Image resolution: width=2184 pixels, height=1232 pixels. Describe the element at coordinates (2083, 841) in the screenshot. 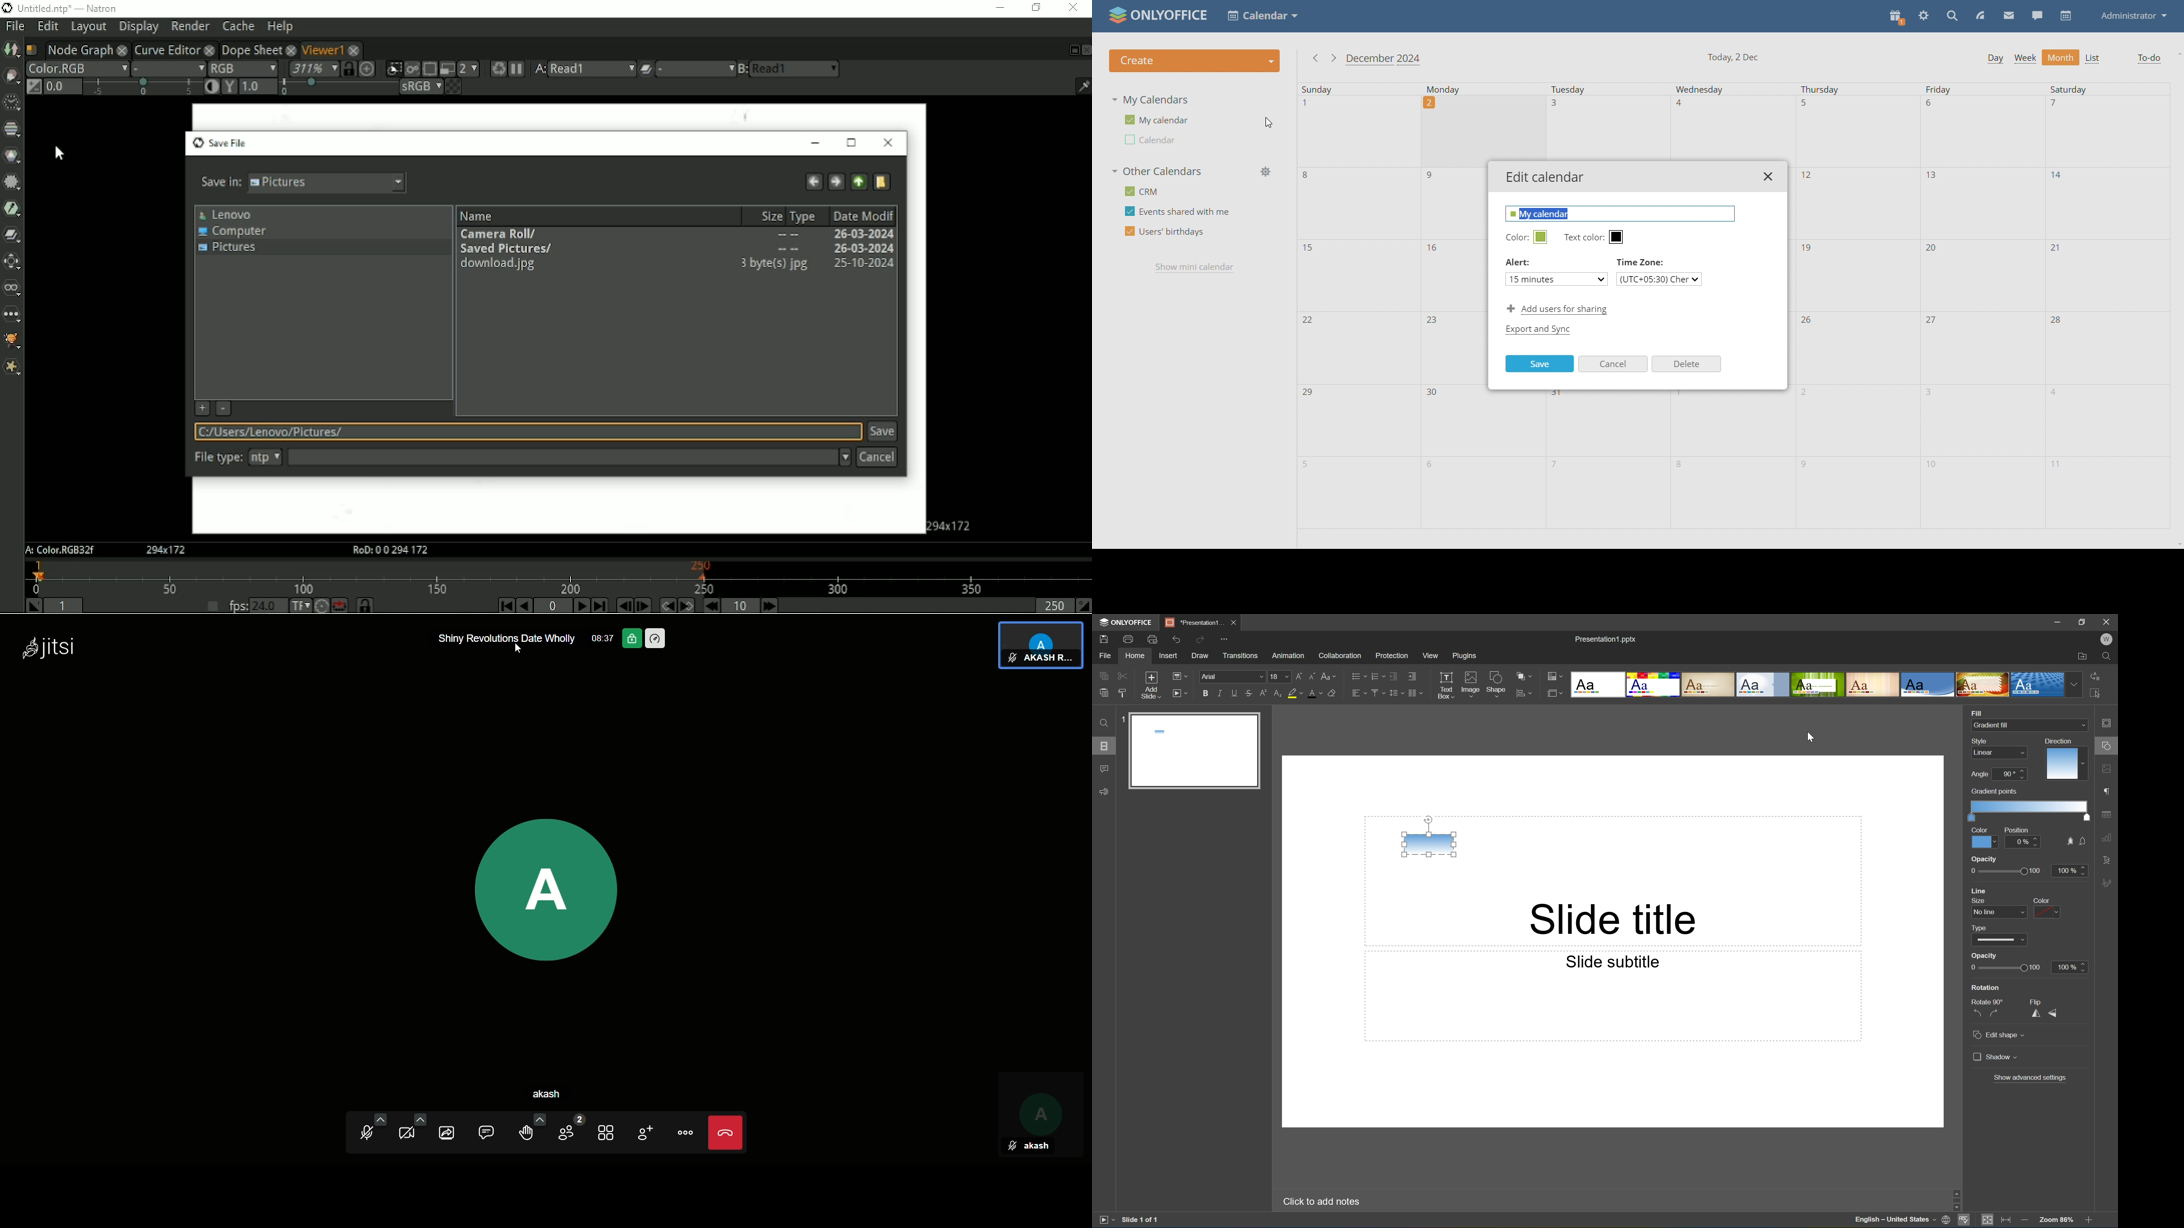

I see `no fill` at that location.